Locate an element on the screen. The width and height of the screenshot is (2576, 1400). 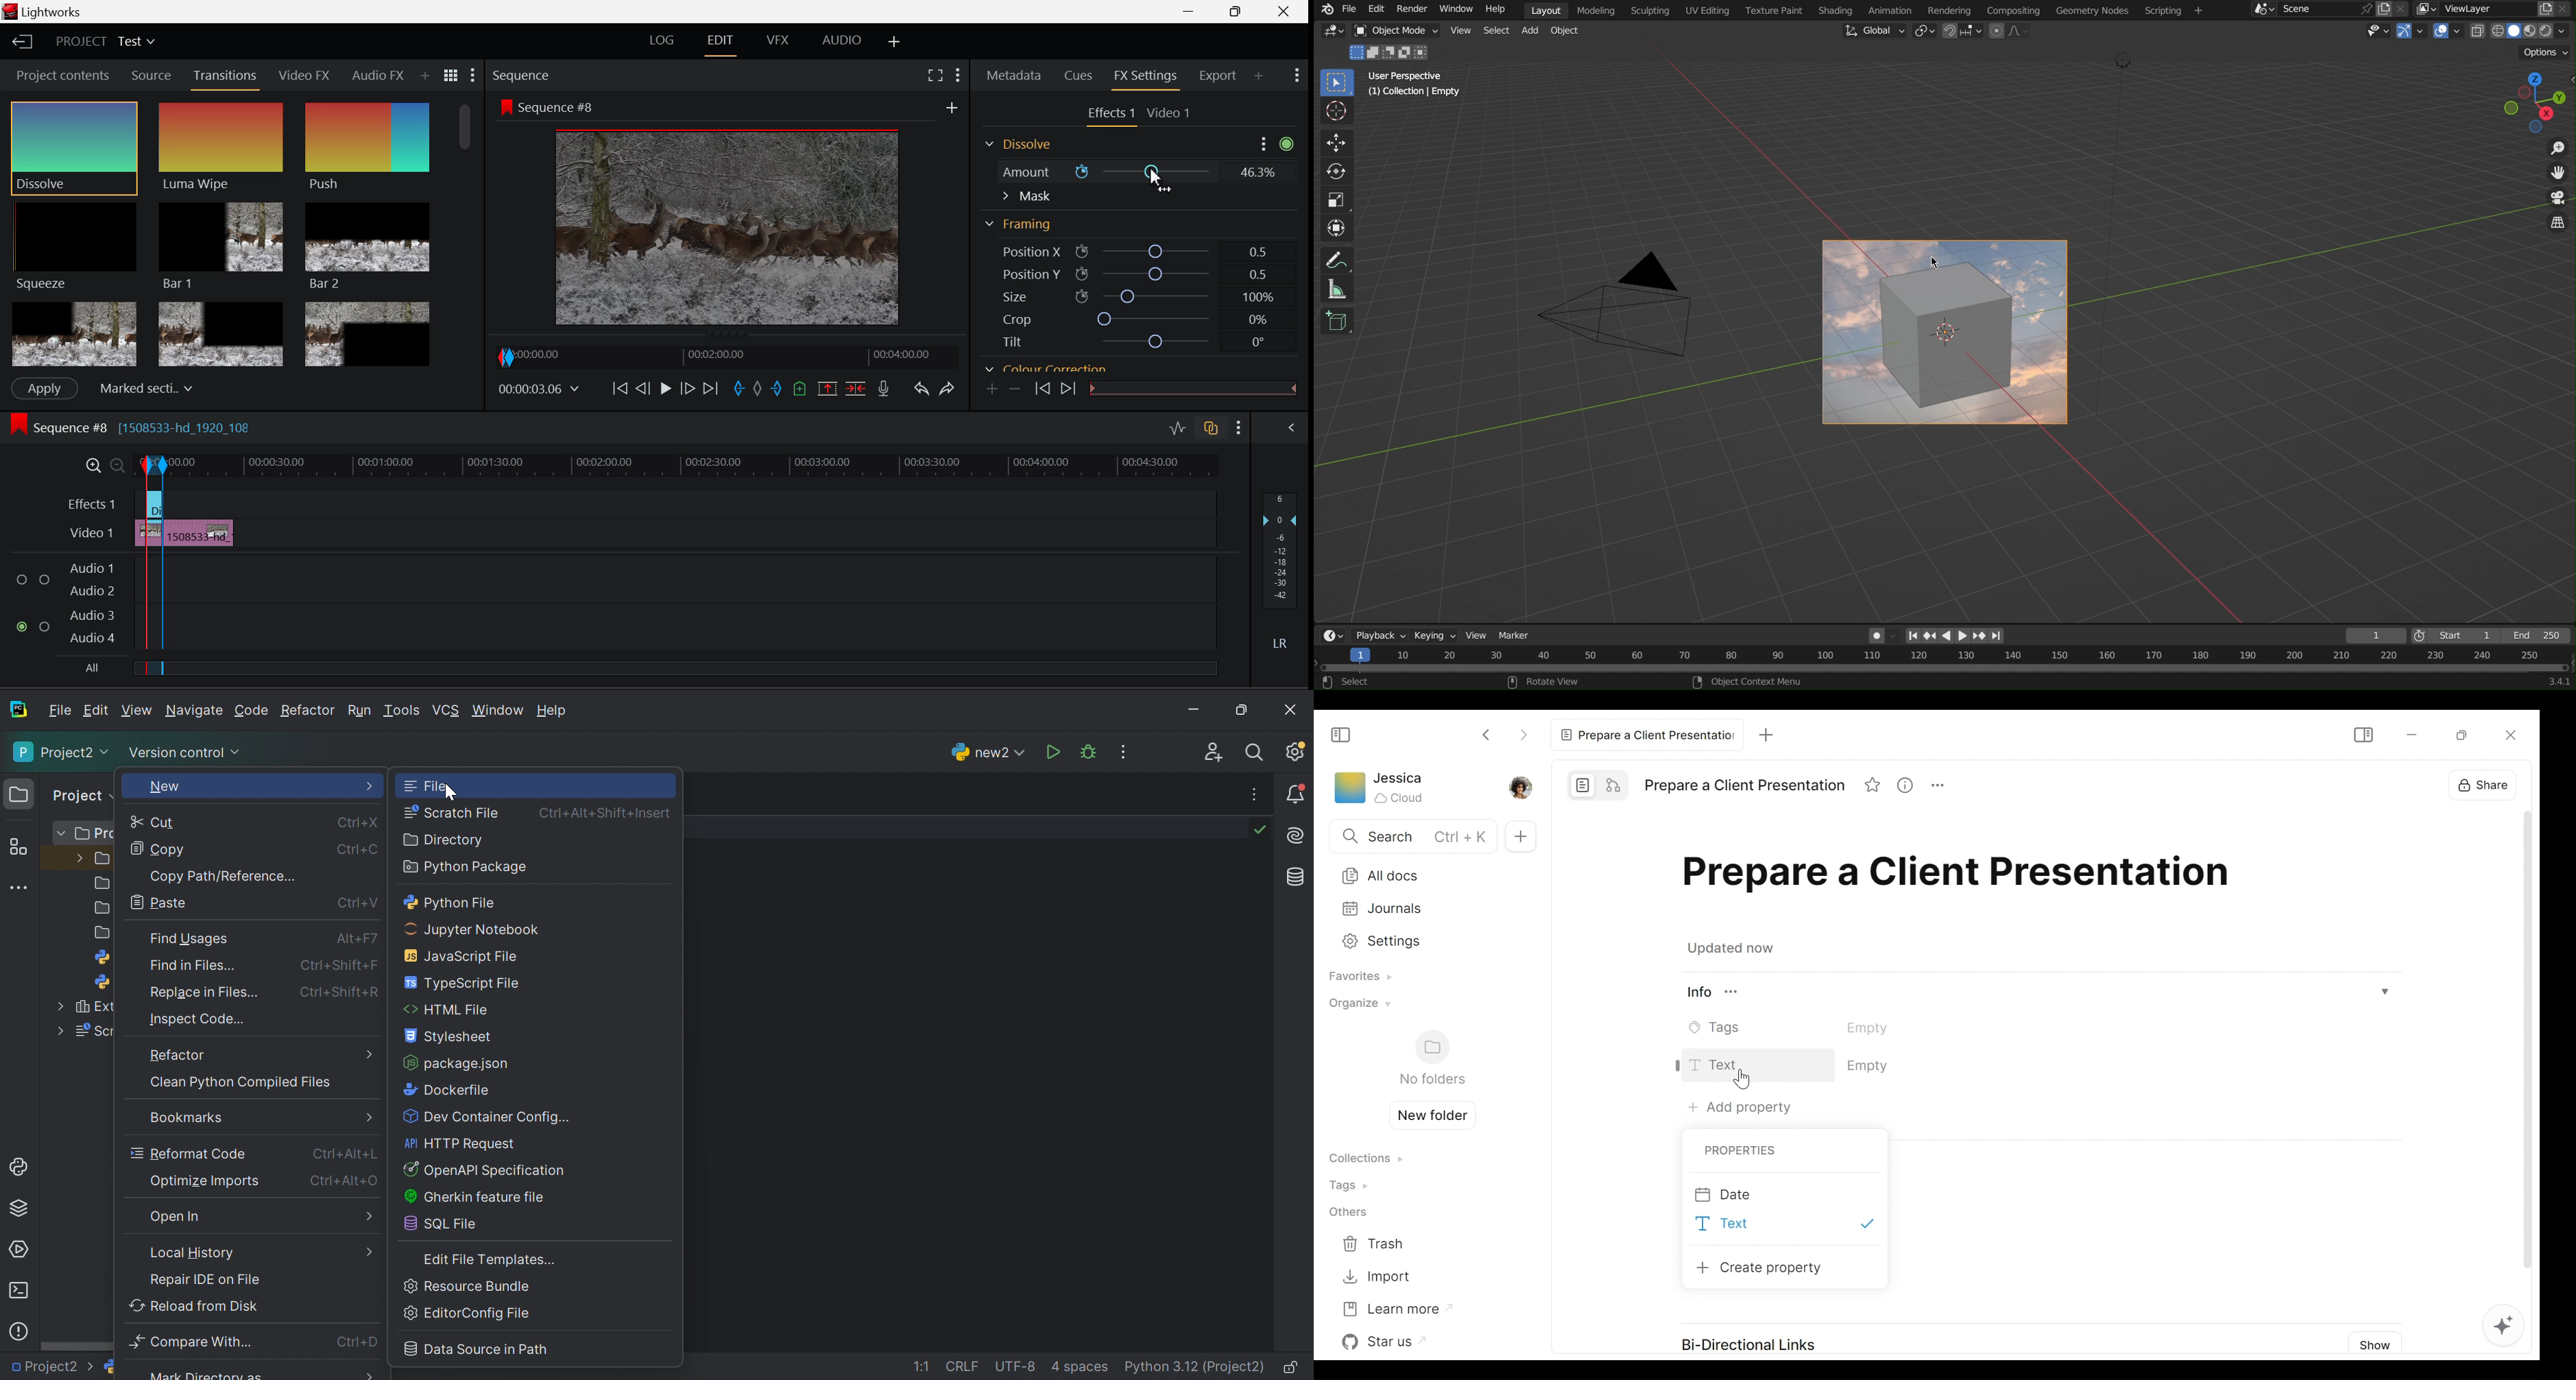
Code is located at coordinates (252, 711).